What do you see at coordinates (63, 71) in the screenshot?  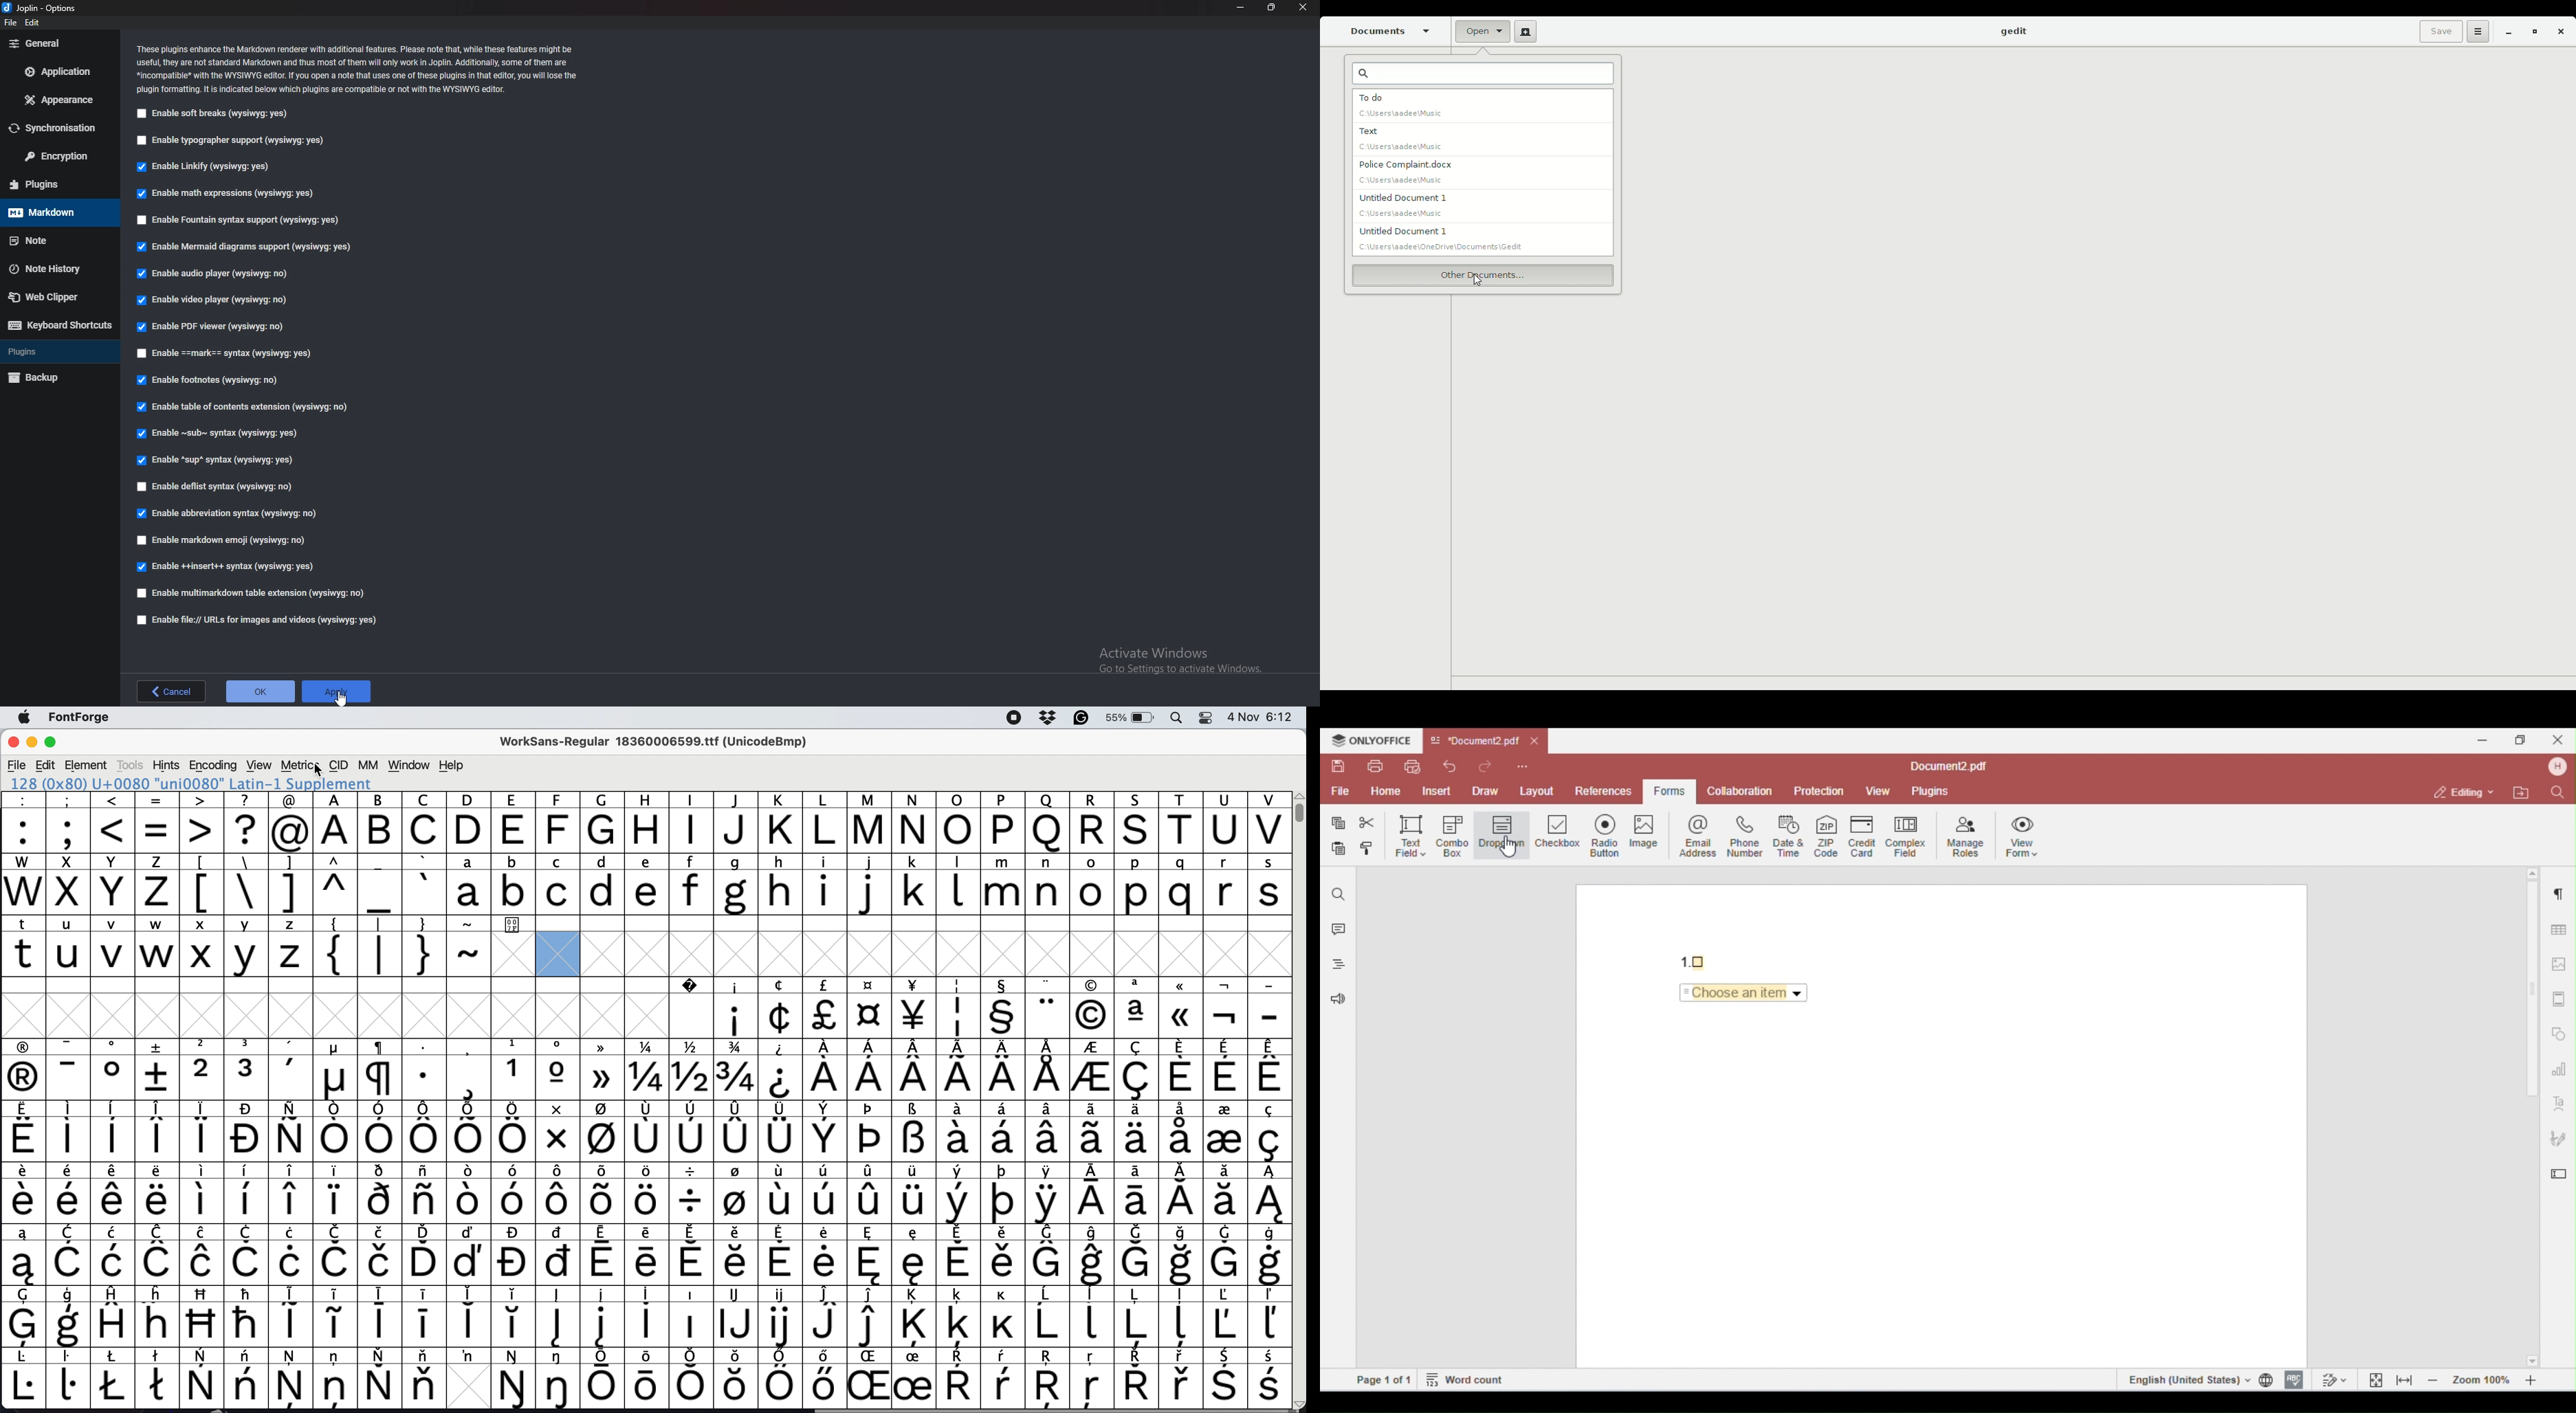 I see `Application` at bounding box center [63, 71].